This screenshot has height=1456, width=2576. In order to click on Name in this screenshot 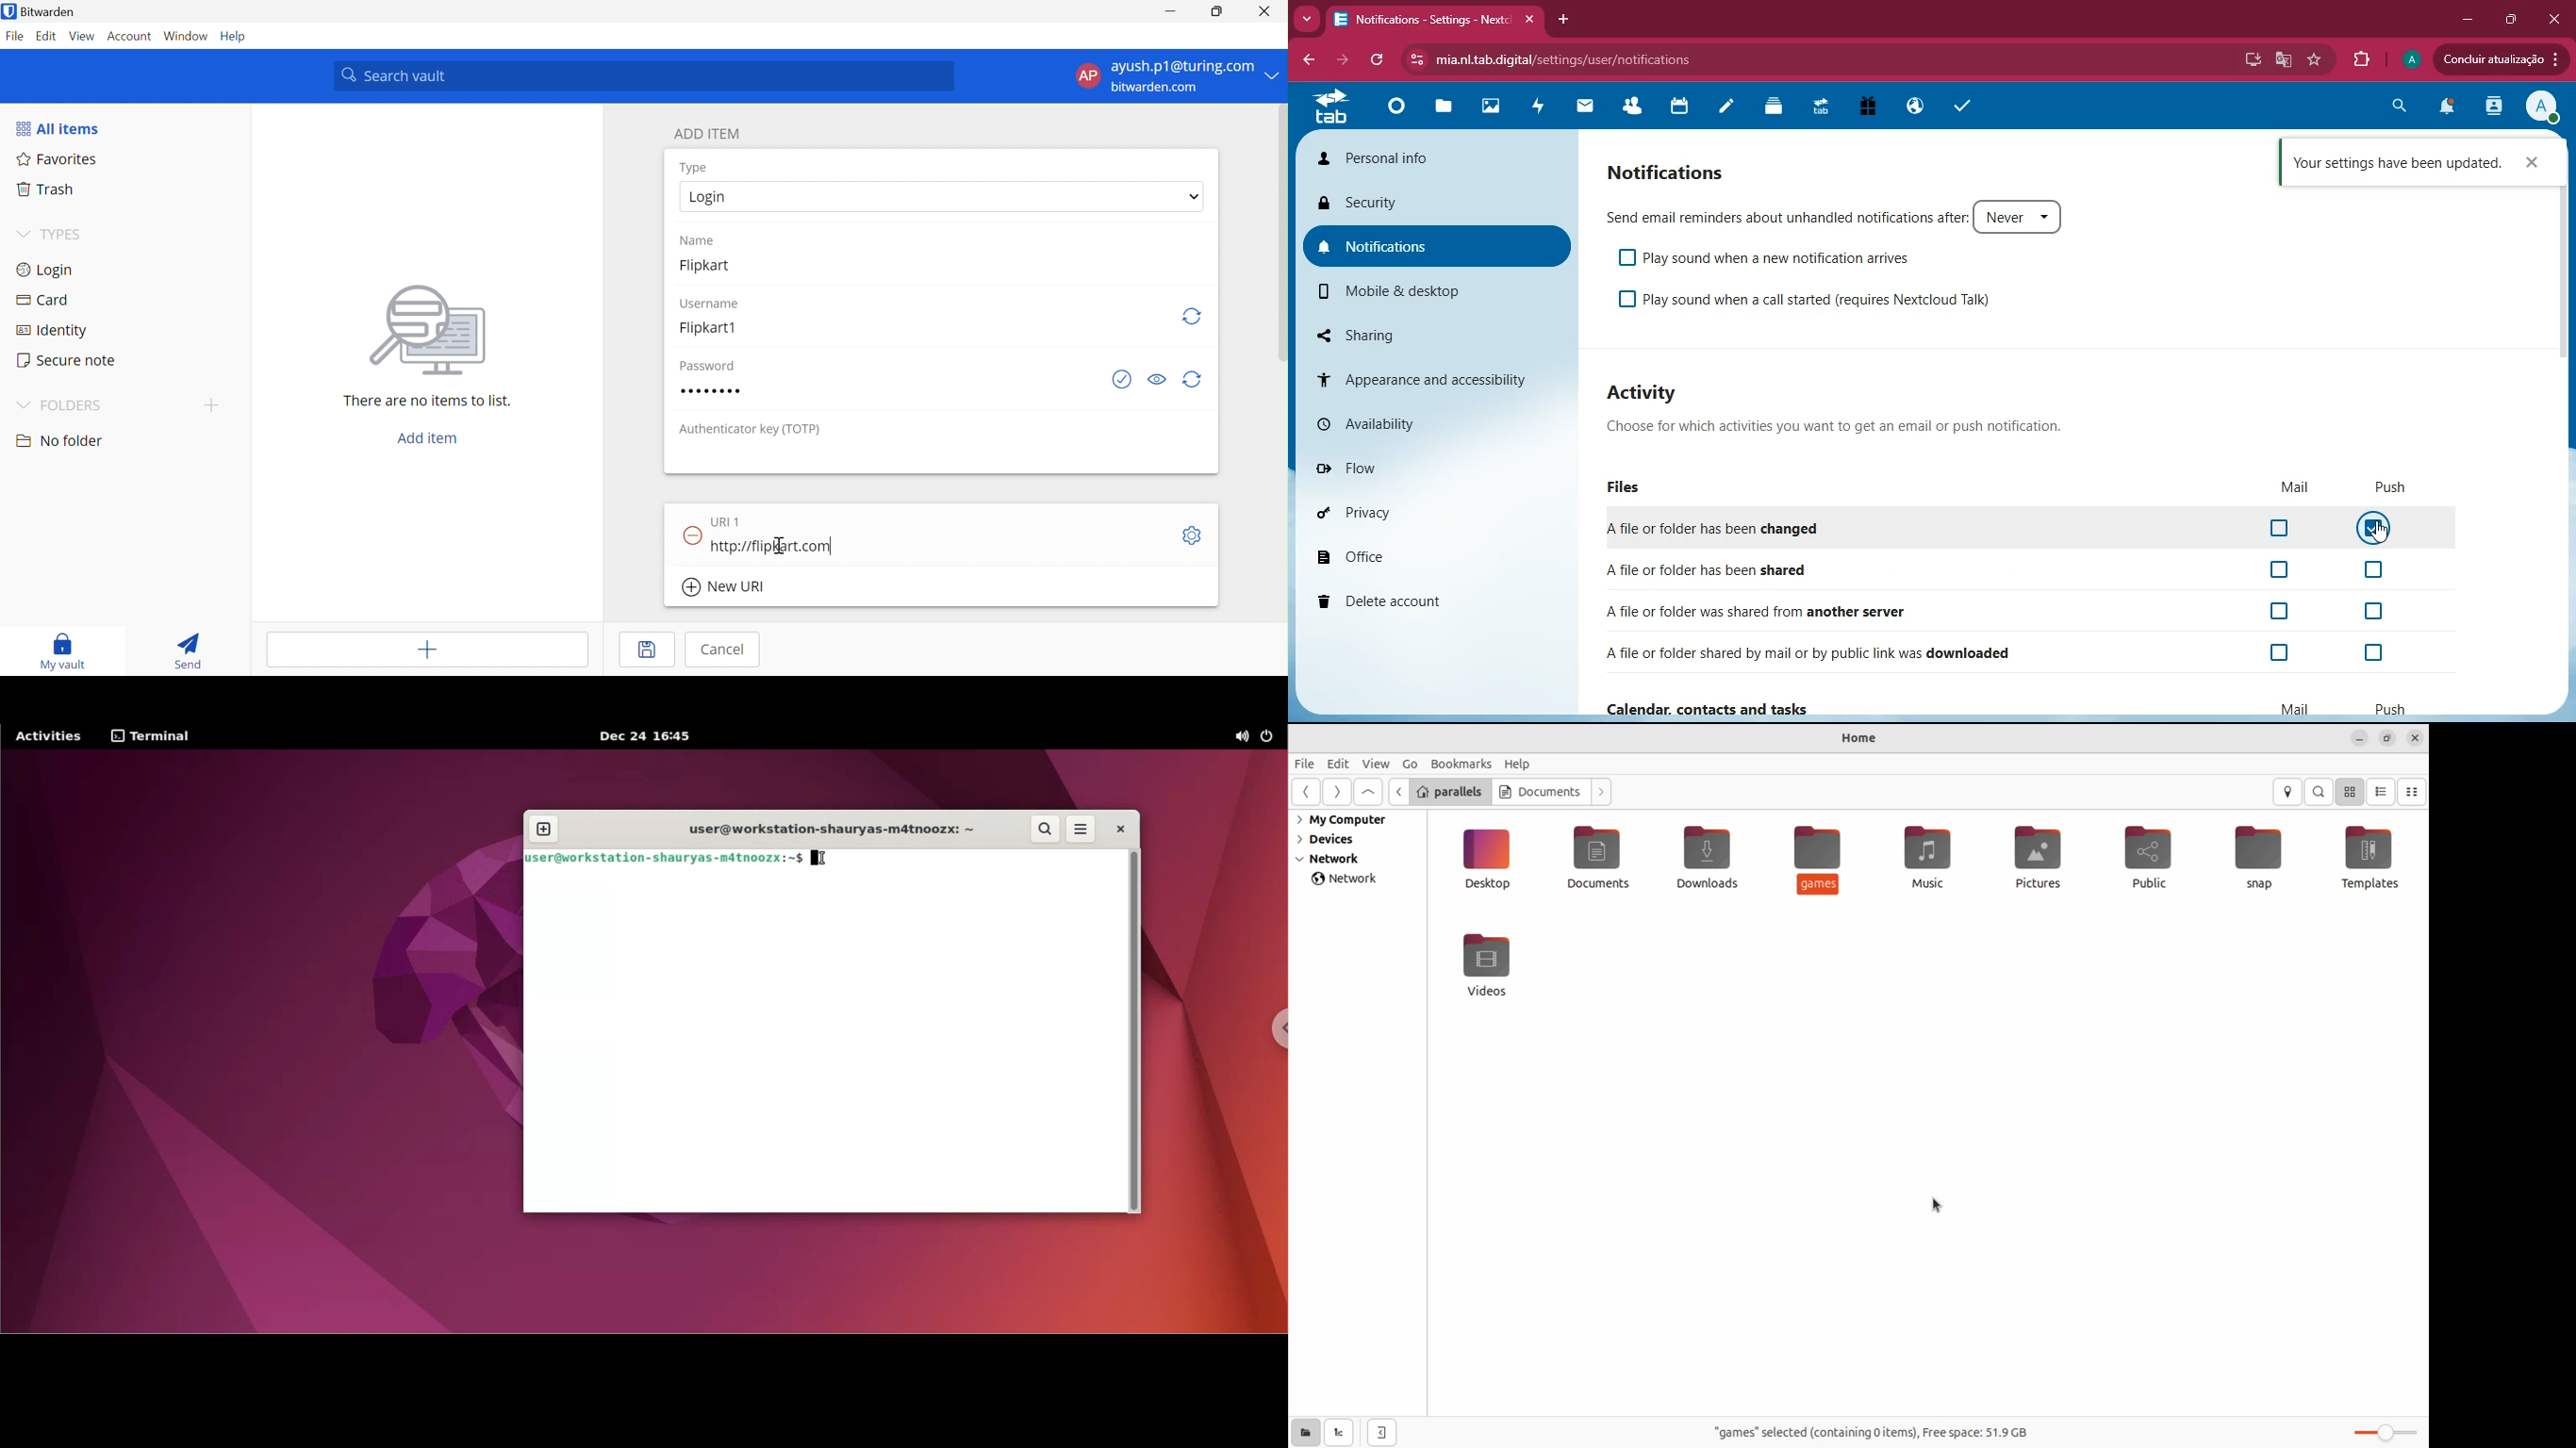, I will do `click(699, 239)`.